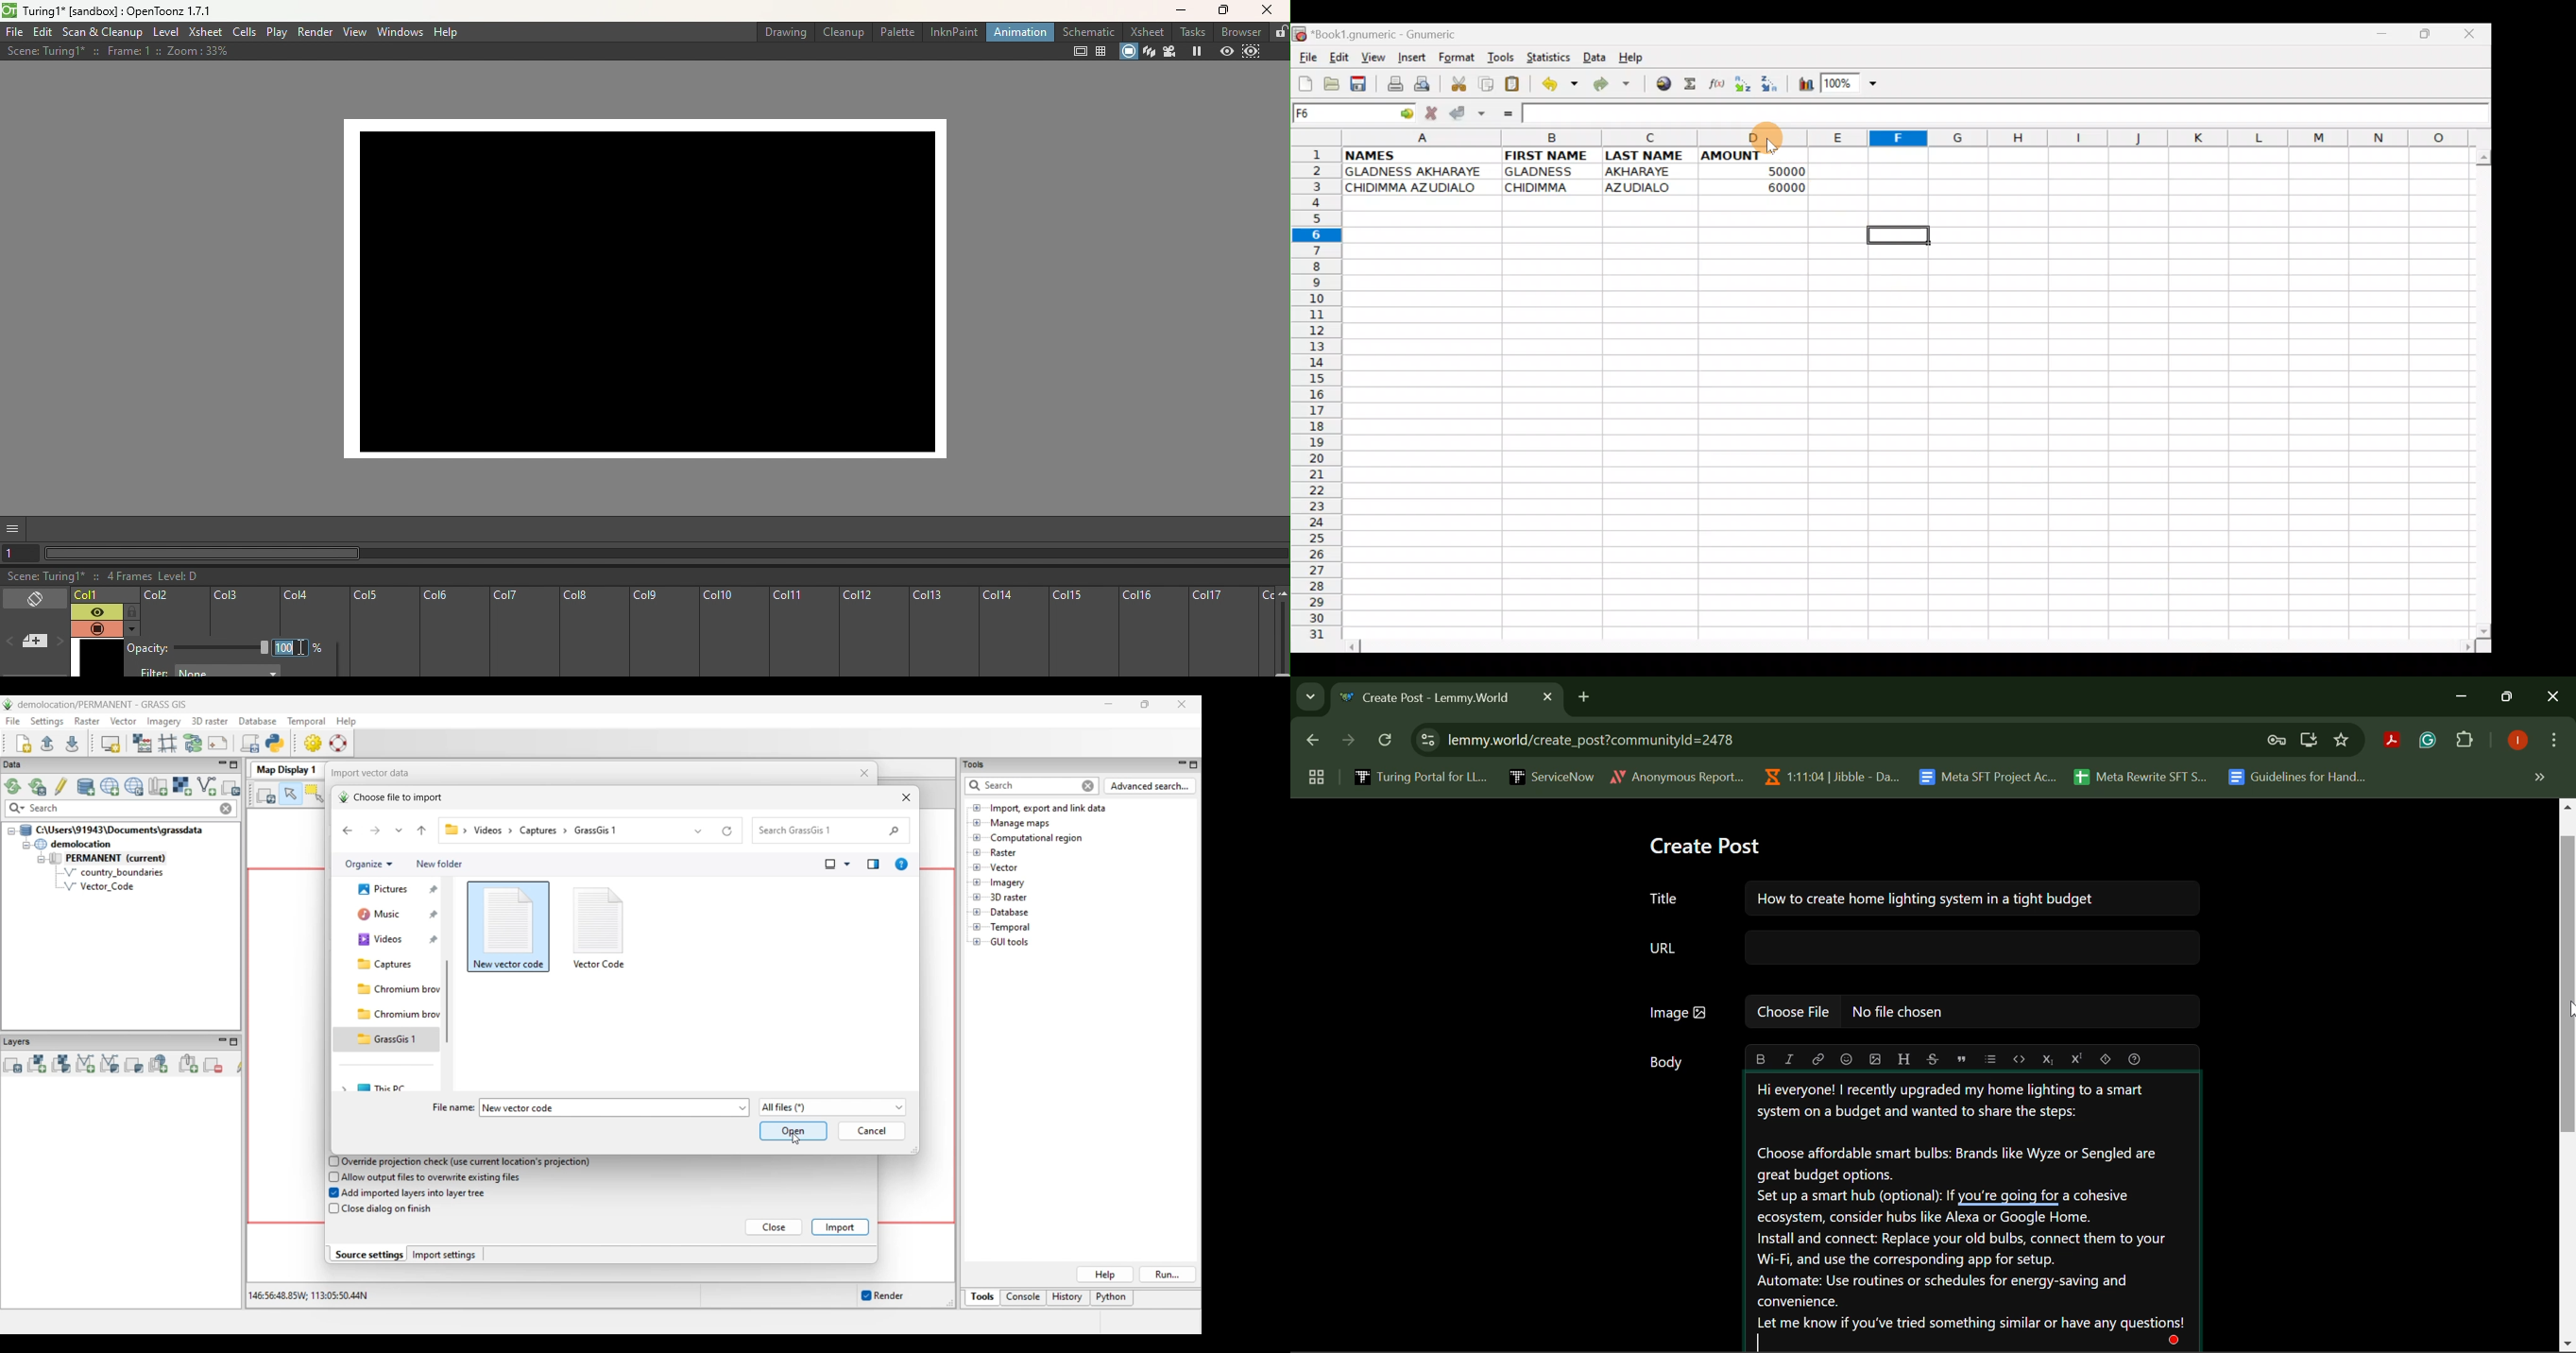 This screenshot has height=1372, width=2576. I want to click on Edit function in the current cell, so click(1719, 84).